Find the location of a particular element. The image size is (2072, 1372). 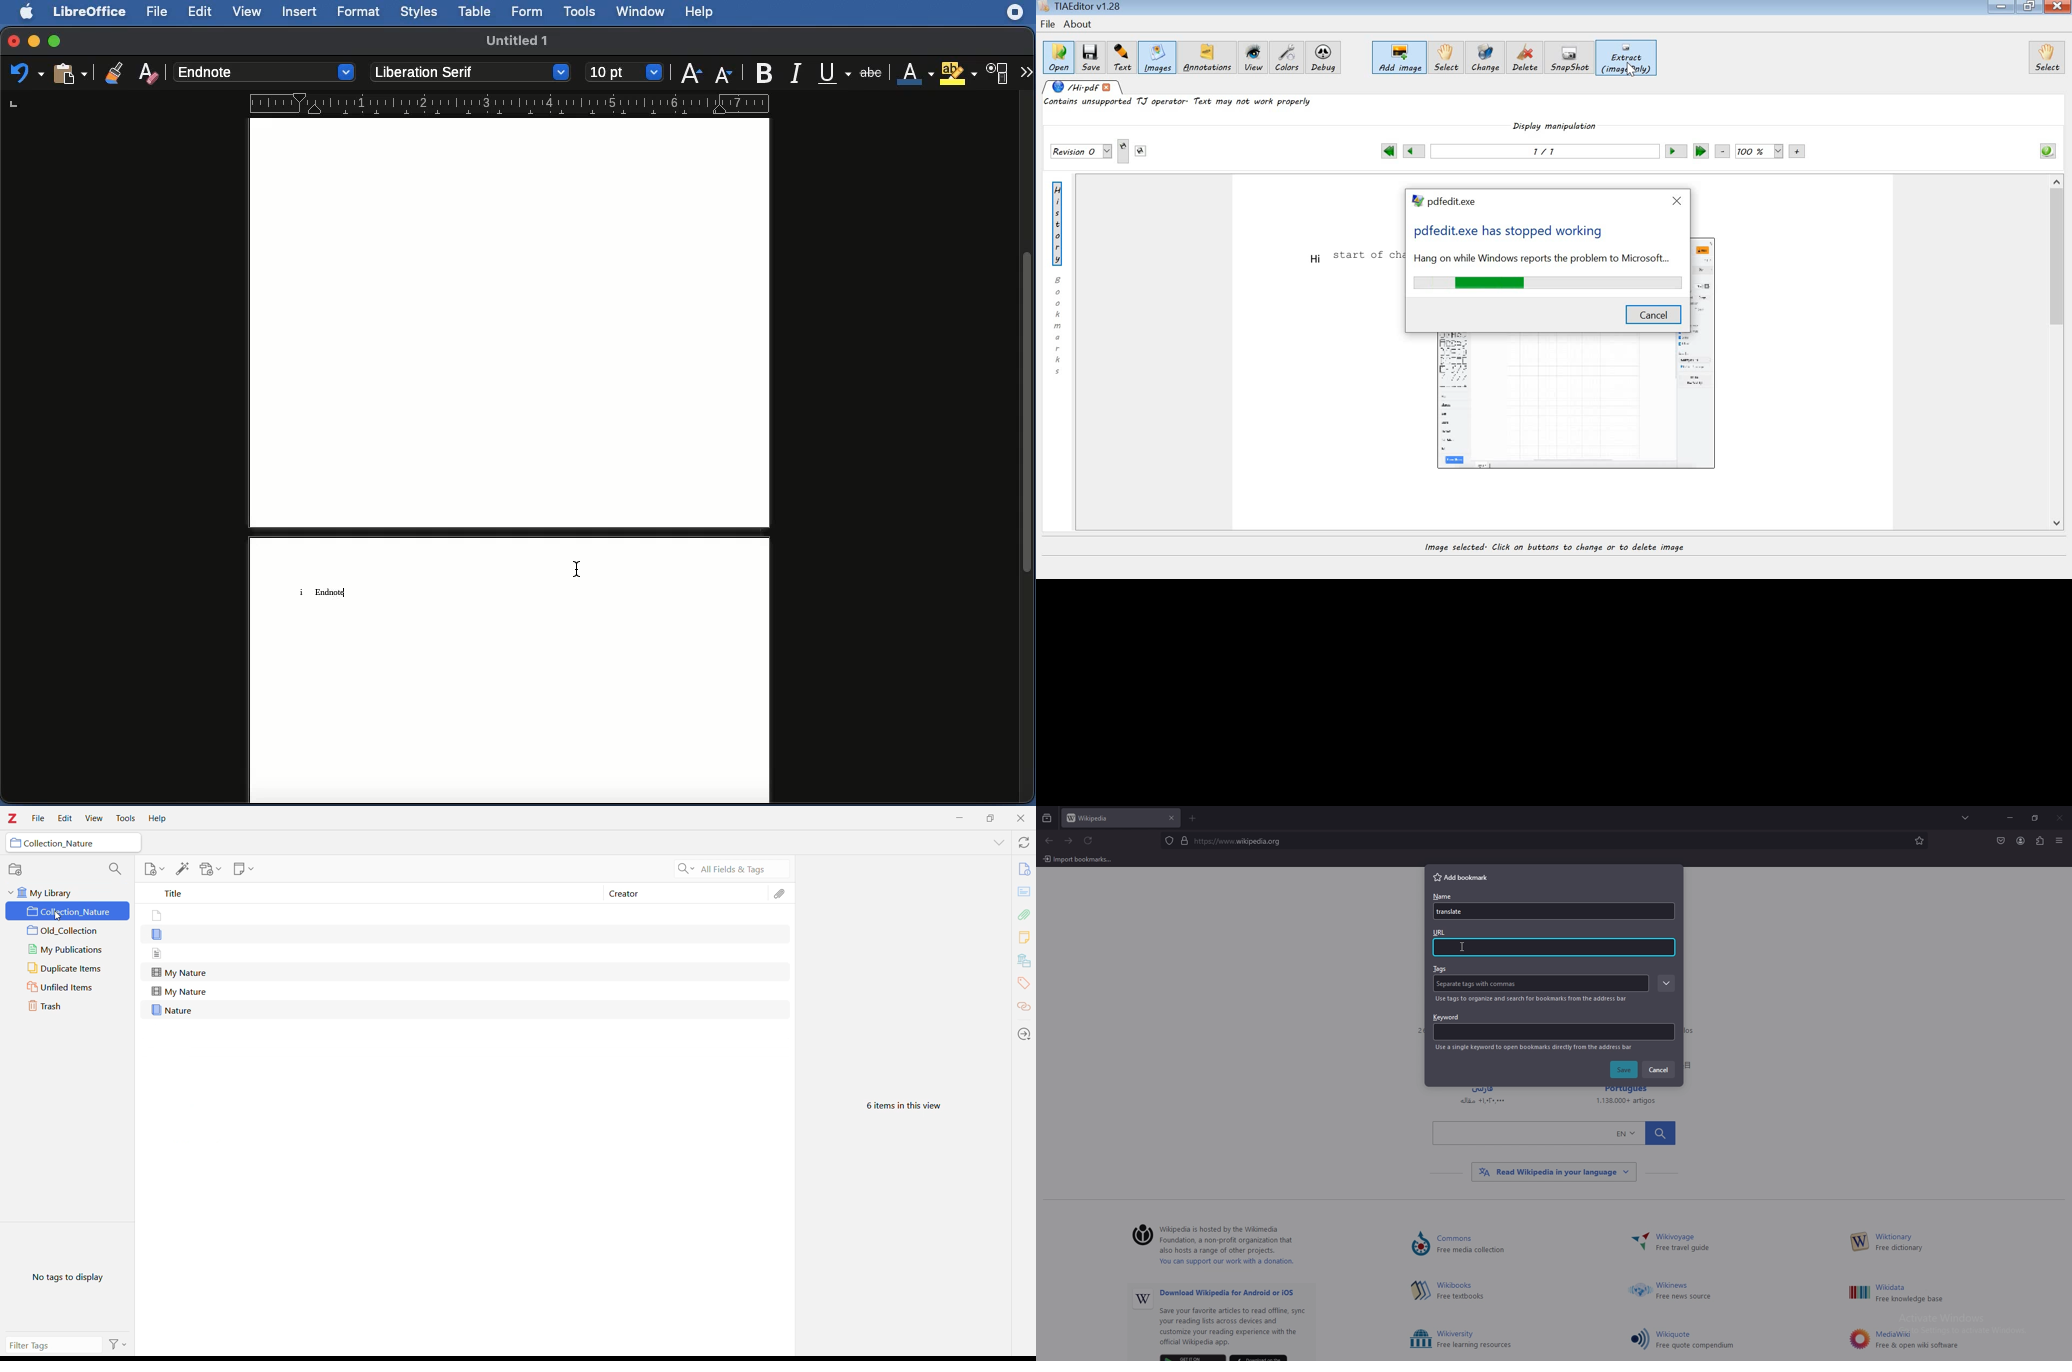

Character is located at coordinates (997, 74).